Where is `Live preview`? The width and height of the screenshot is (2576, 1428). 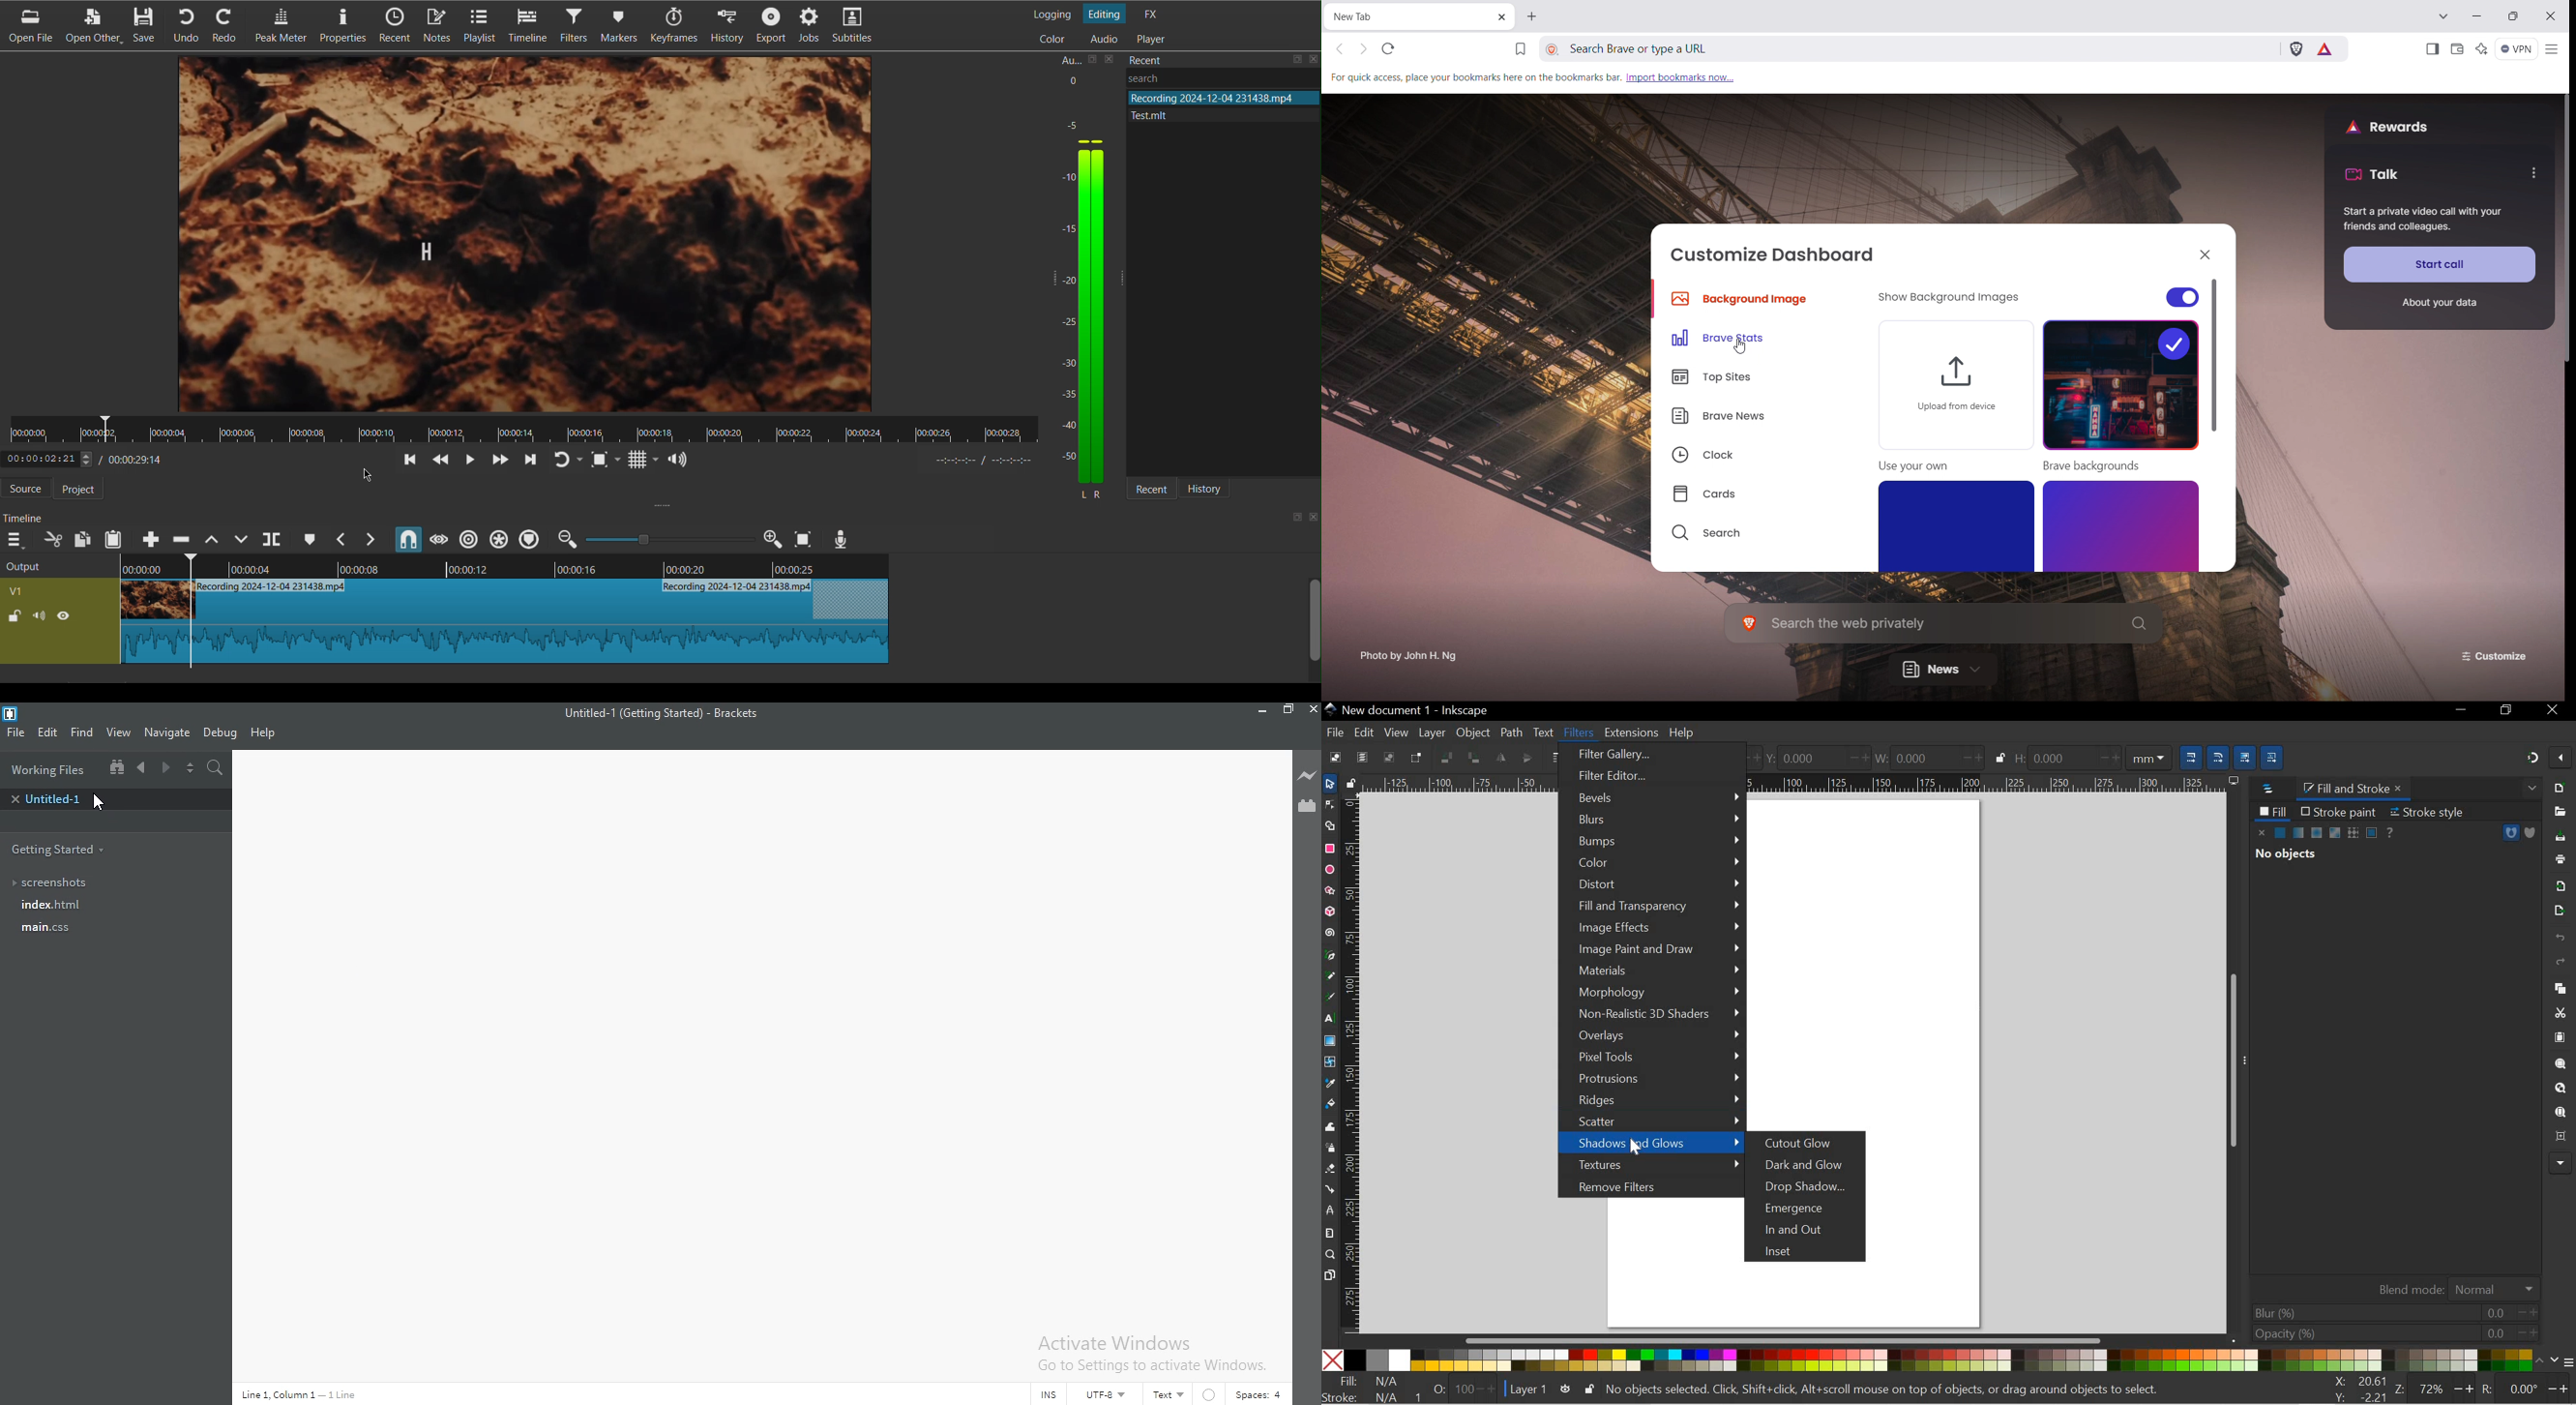 Live preview is located at coordinates (1307, 777).